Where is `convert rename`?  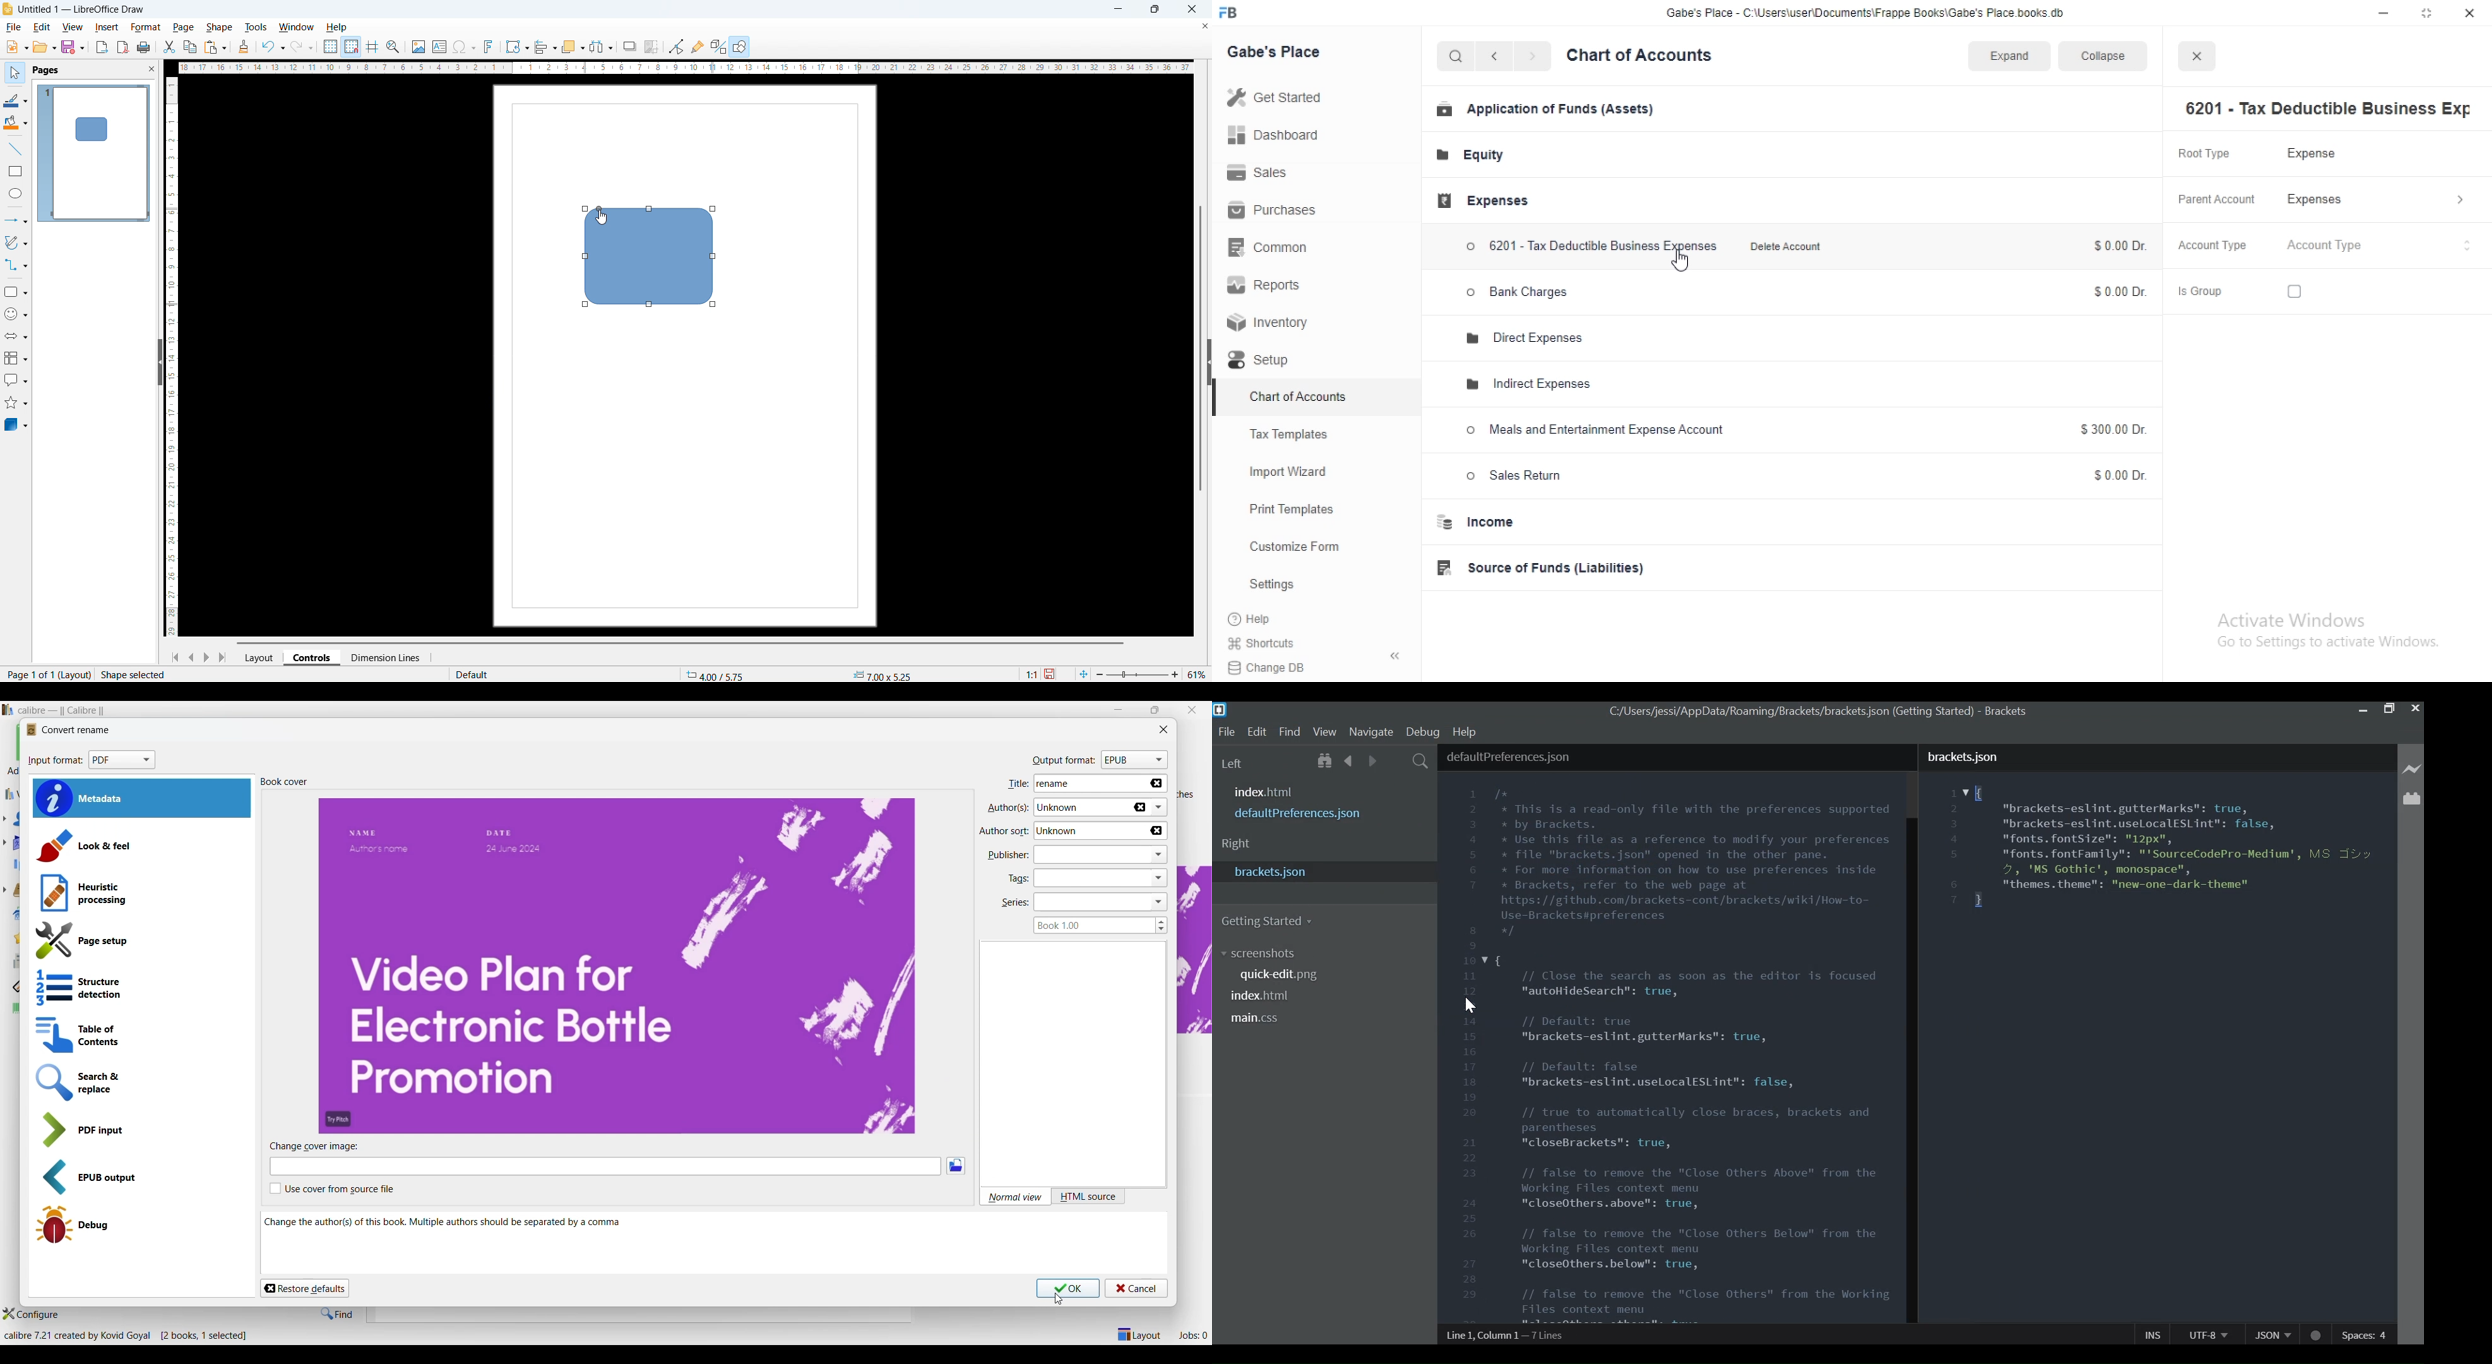
convert rename is located at coordinates (75, 730).